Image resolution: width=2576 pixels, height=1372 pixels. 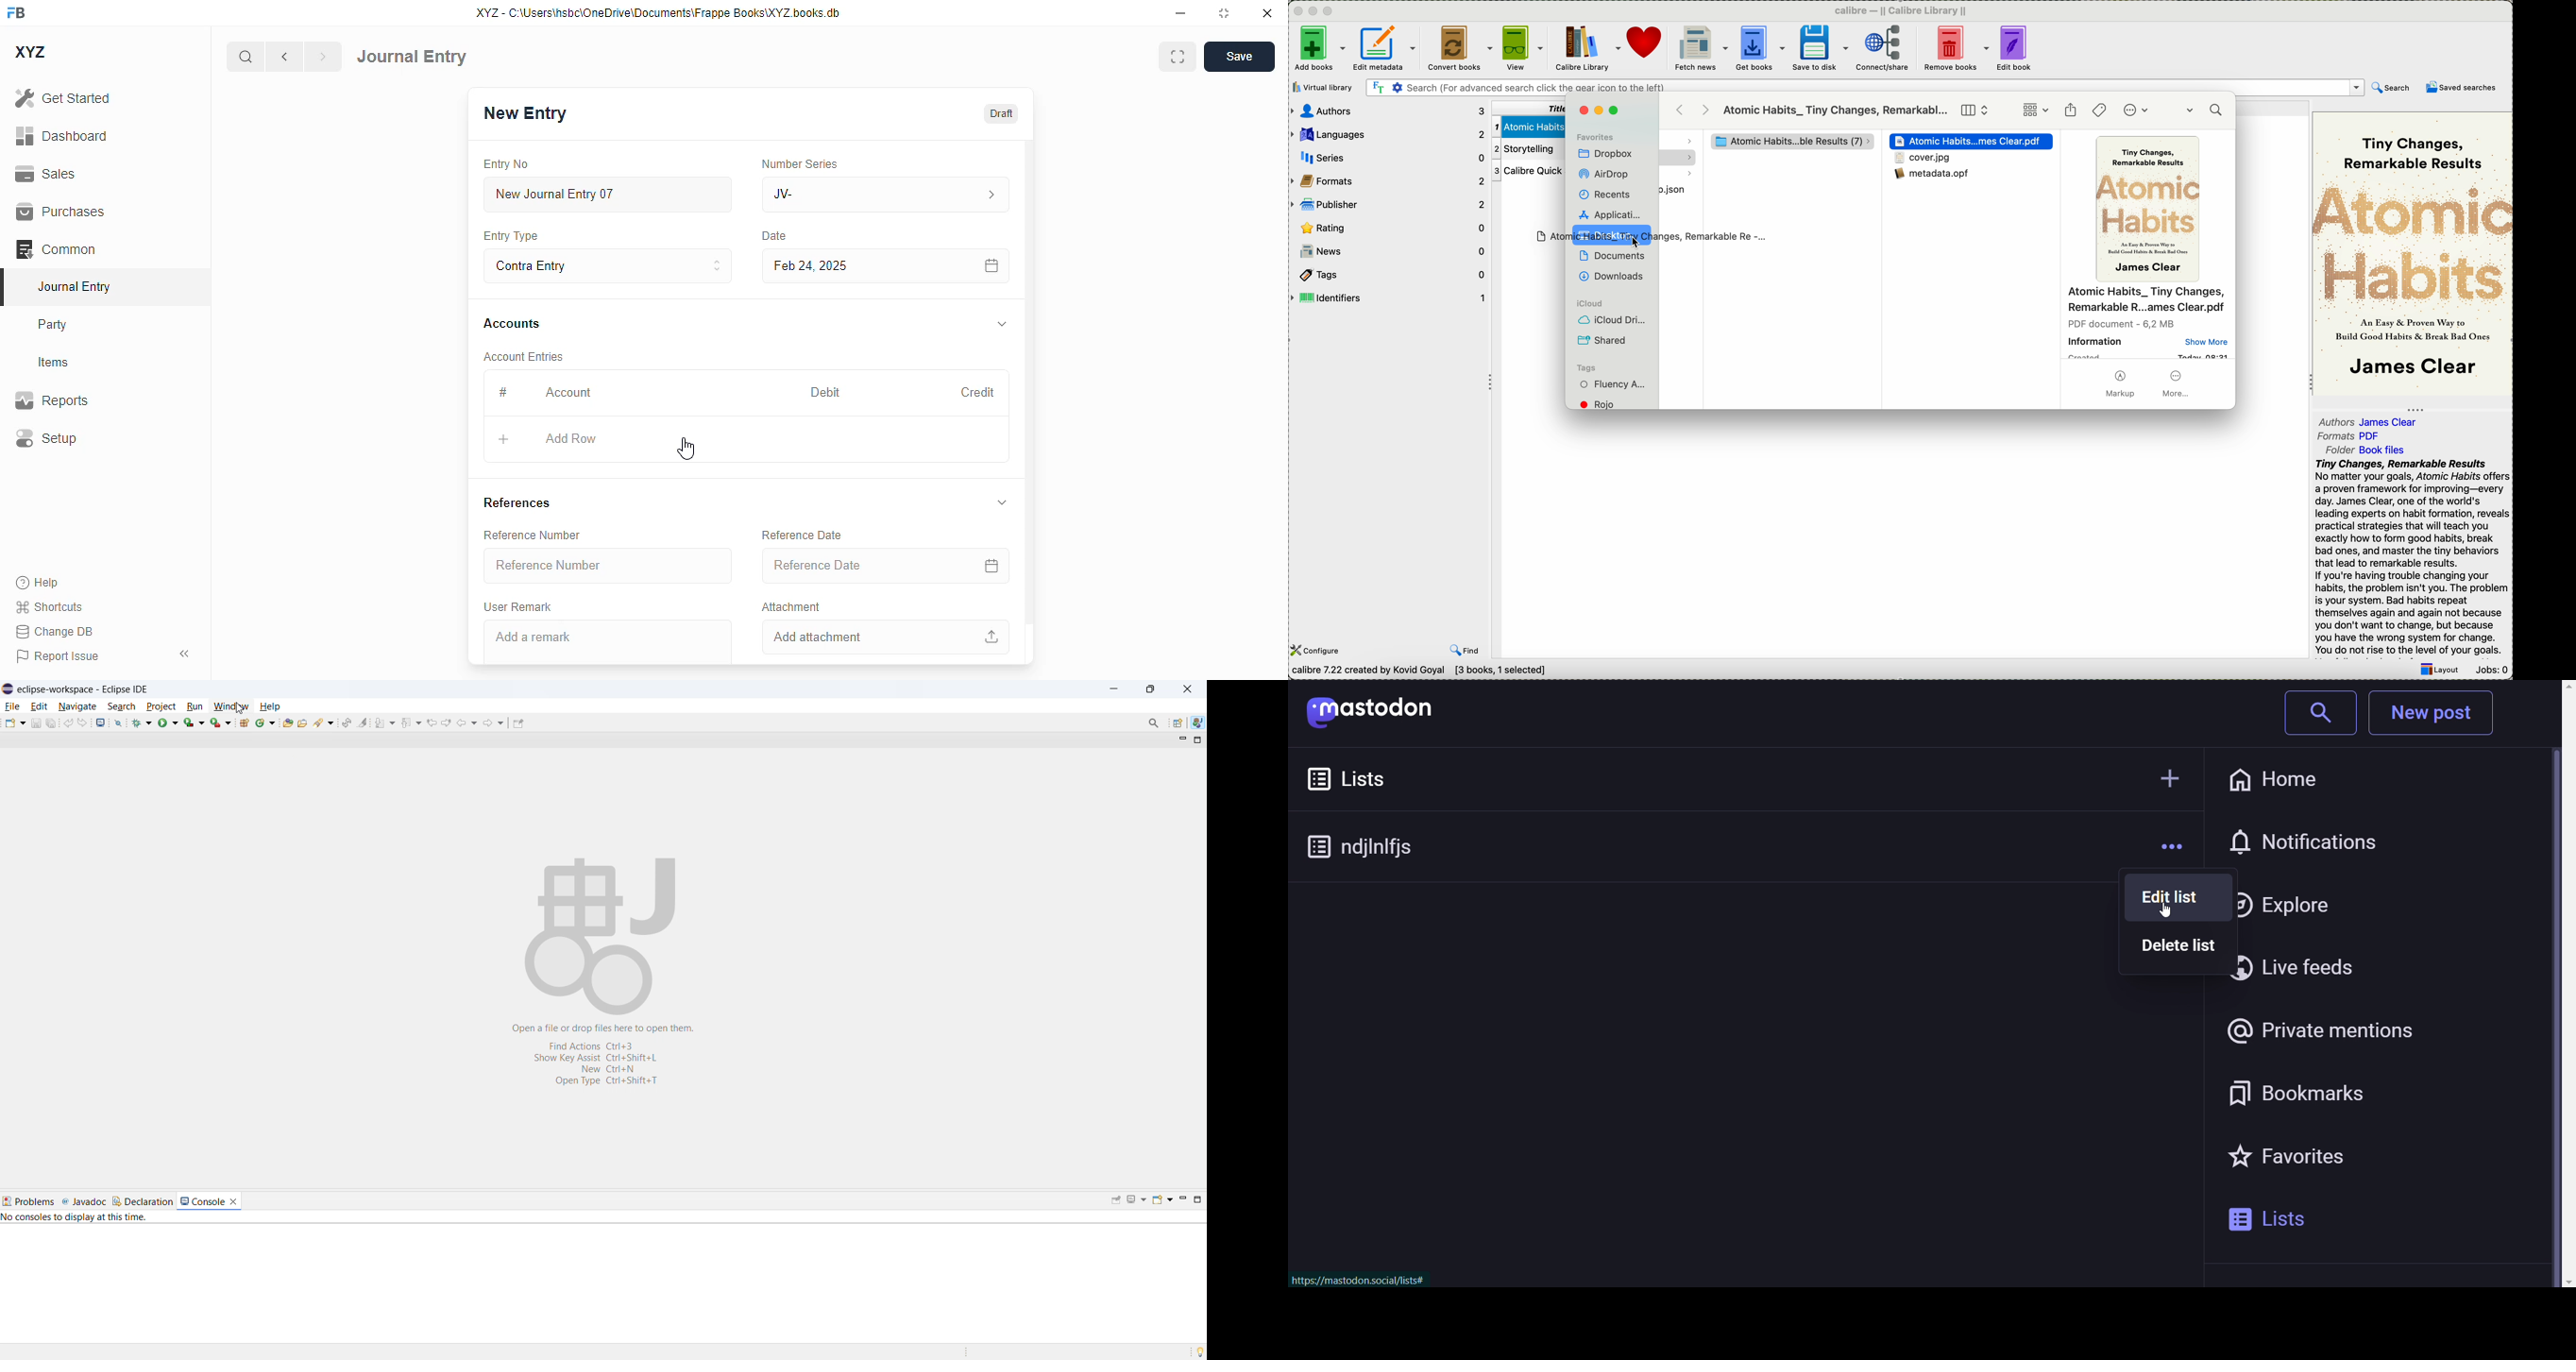 I want to click on next, so click(x=324, y=57).